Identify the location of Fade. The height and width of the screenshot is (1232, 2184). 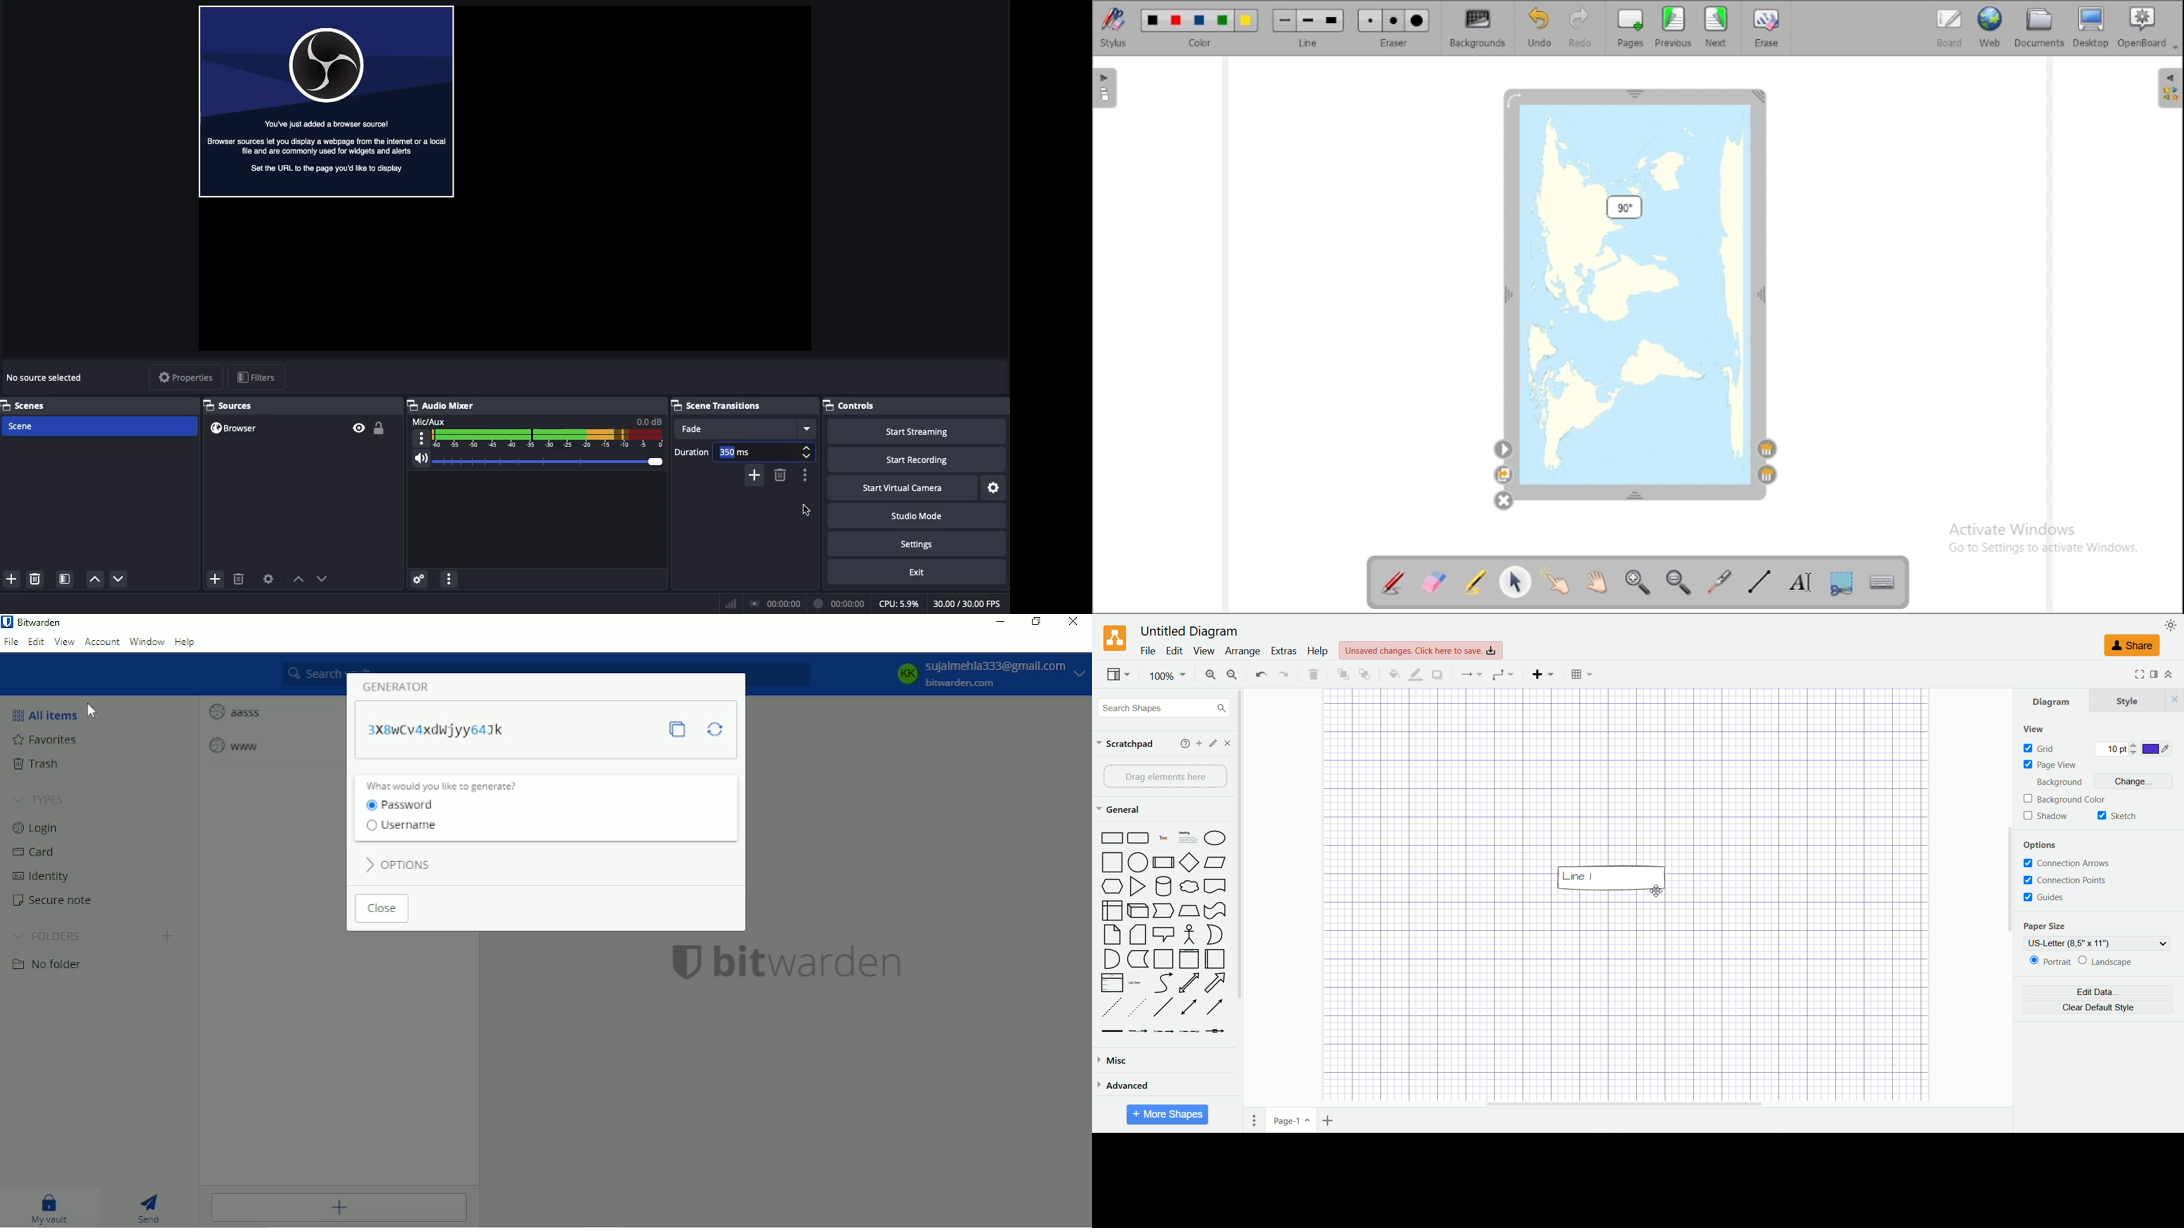
(741, 429).